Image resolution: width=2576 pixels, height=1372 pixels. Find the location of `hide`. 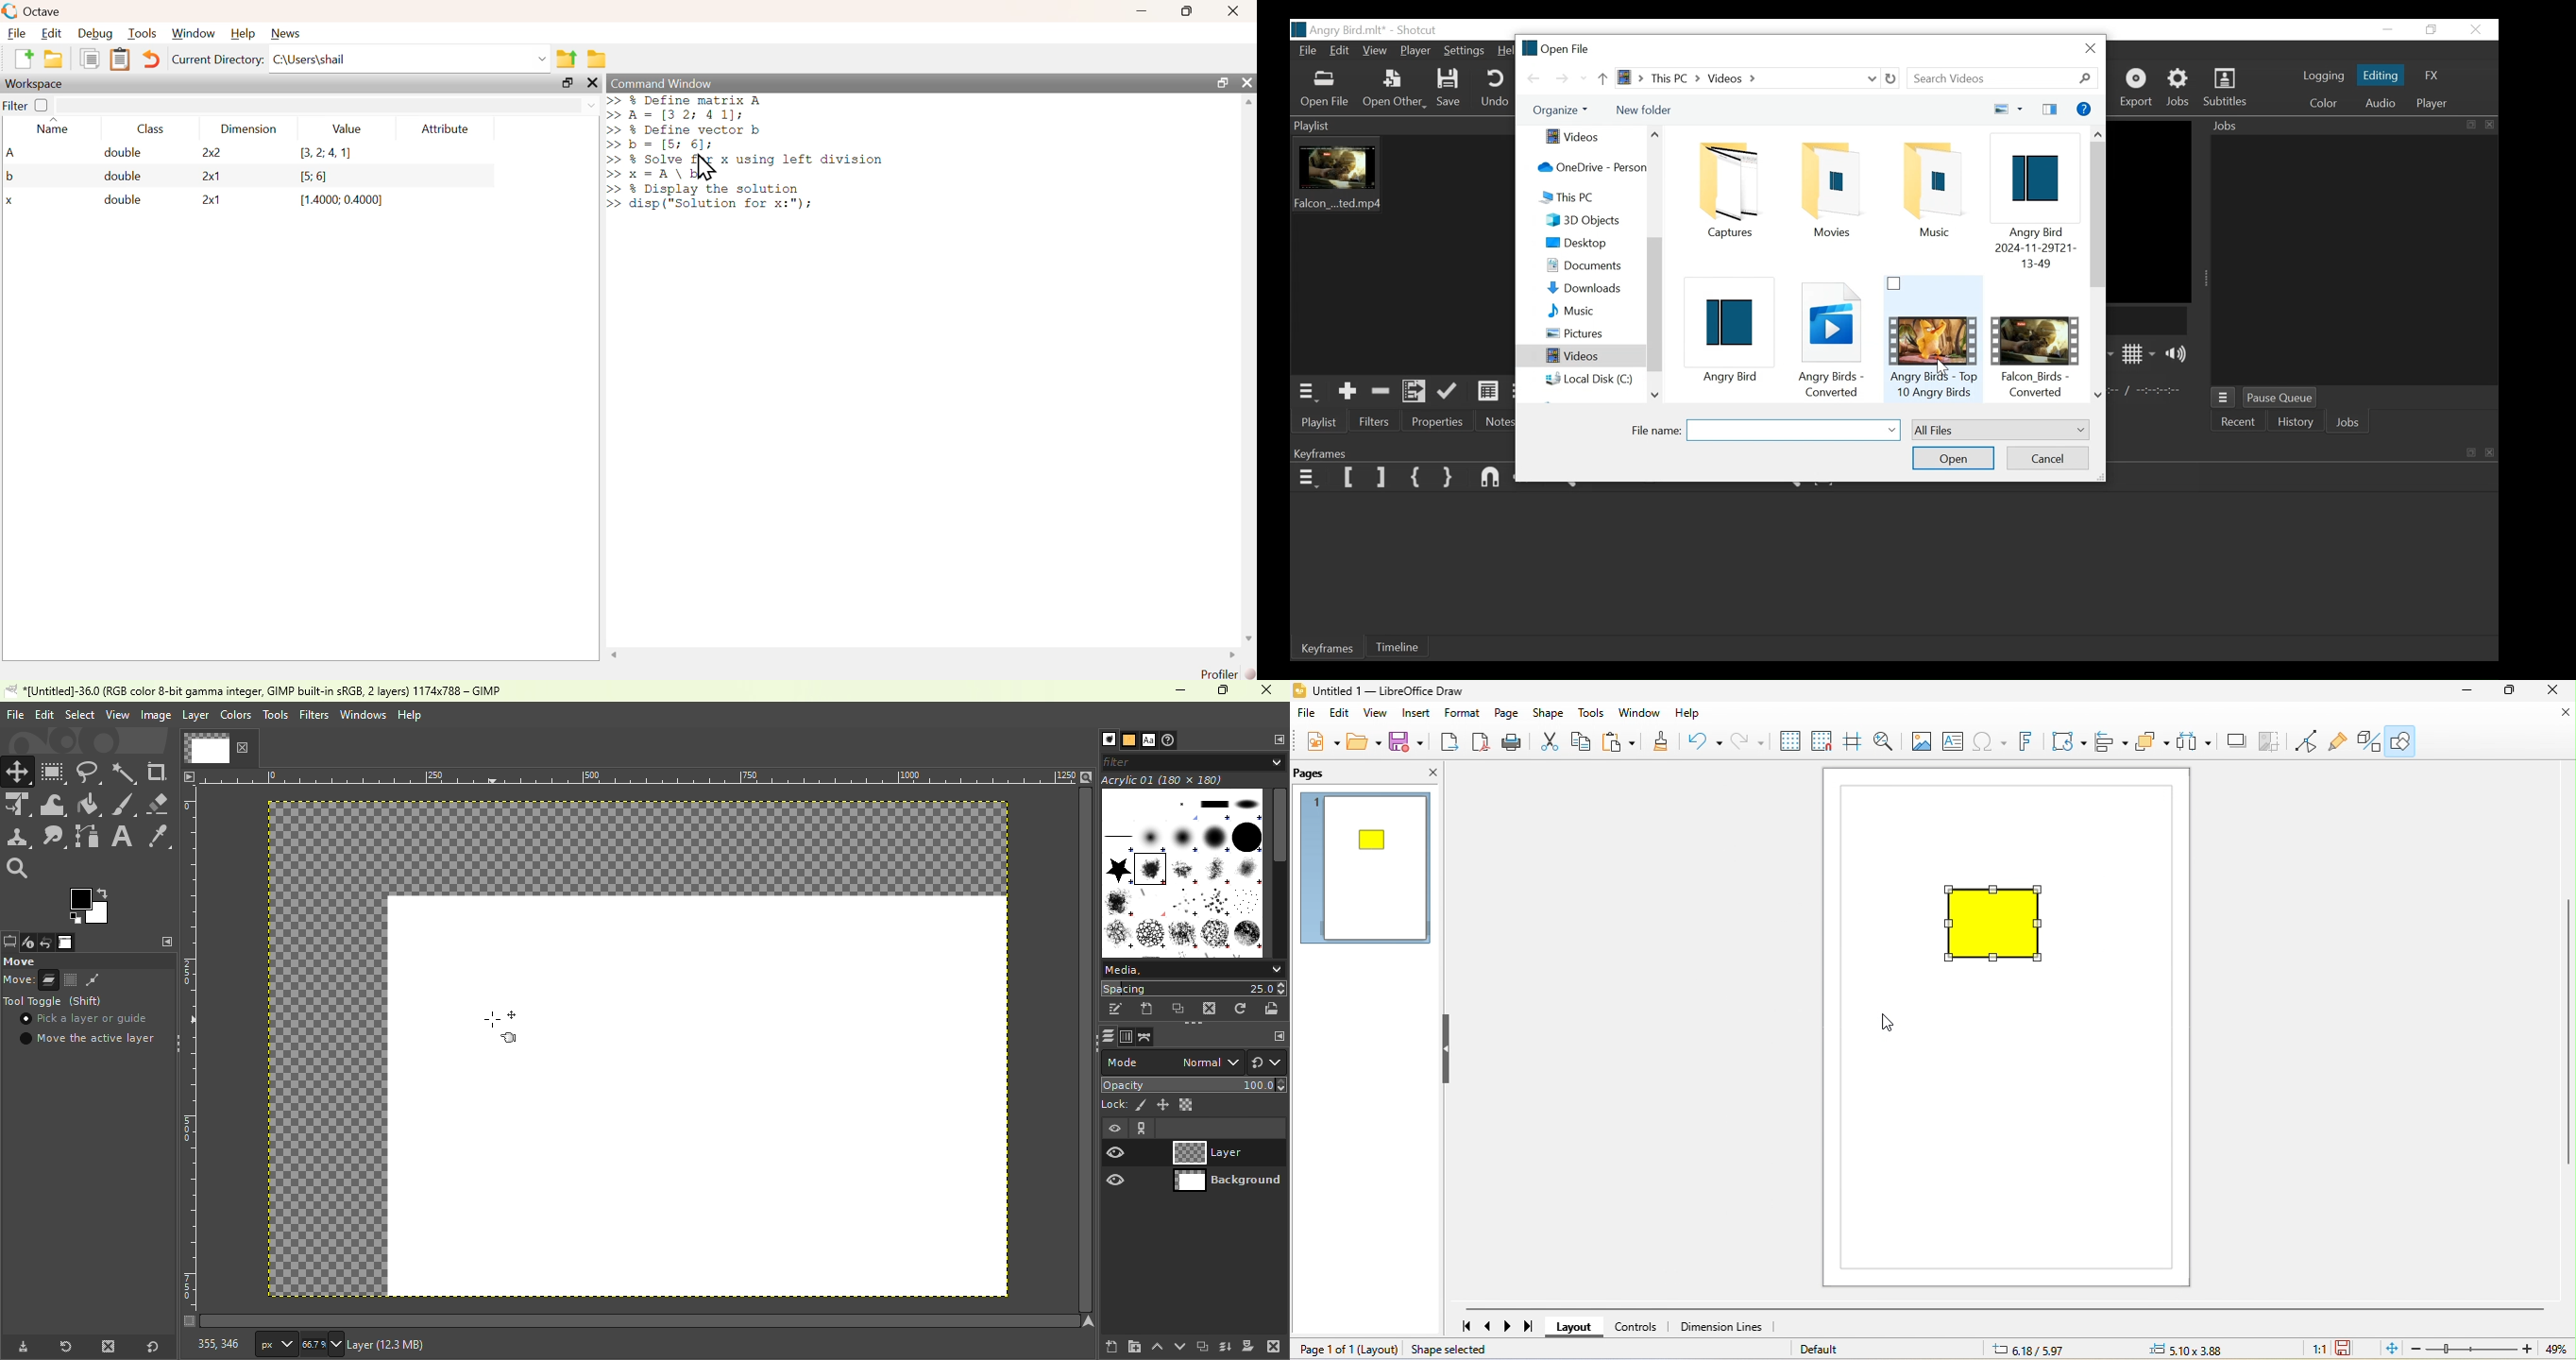

hide is located at coordinates (1448, 1051).